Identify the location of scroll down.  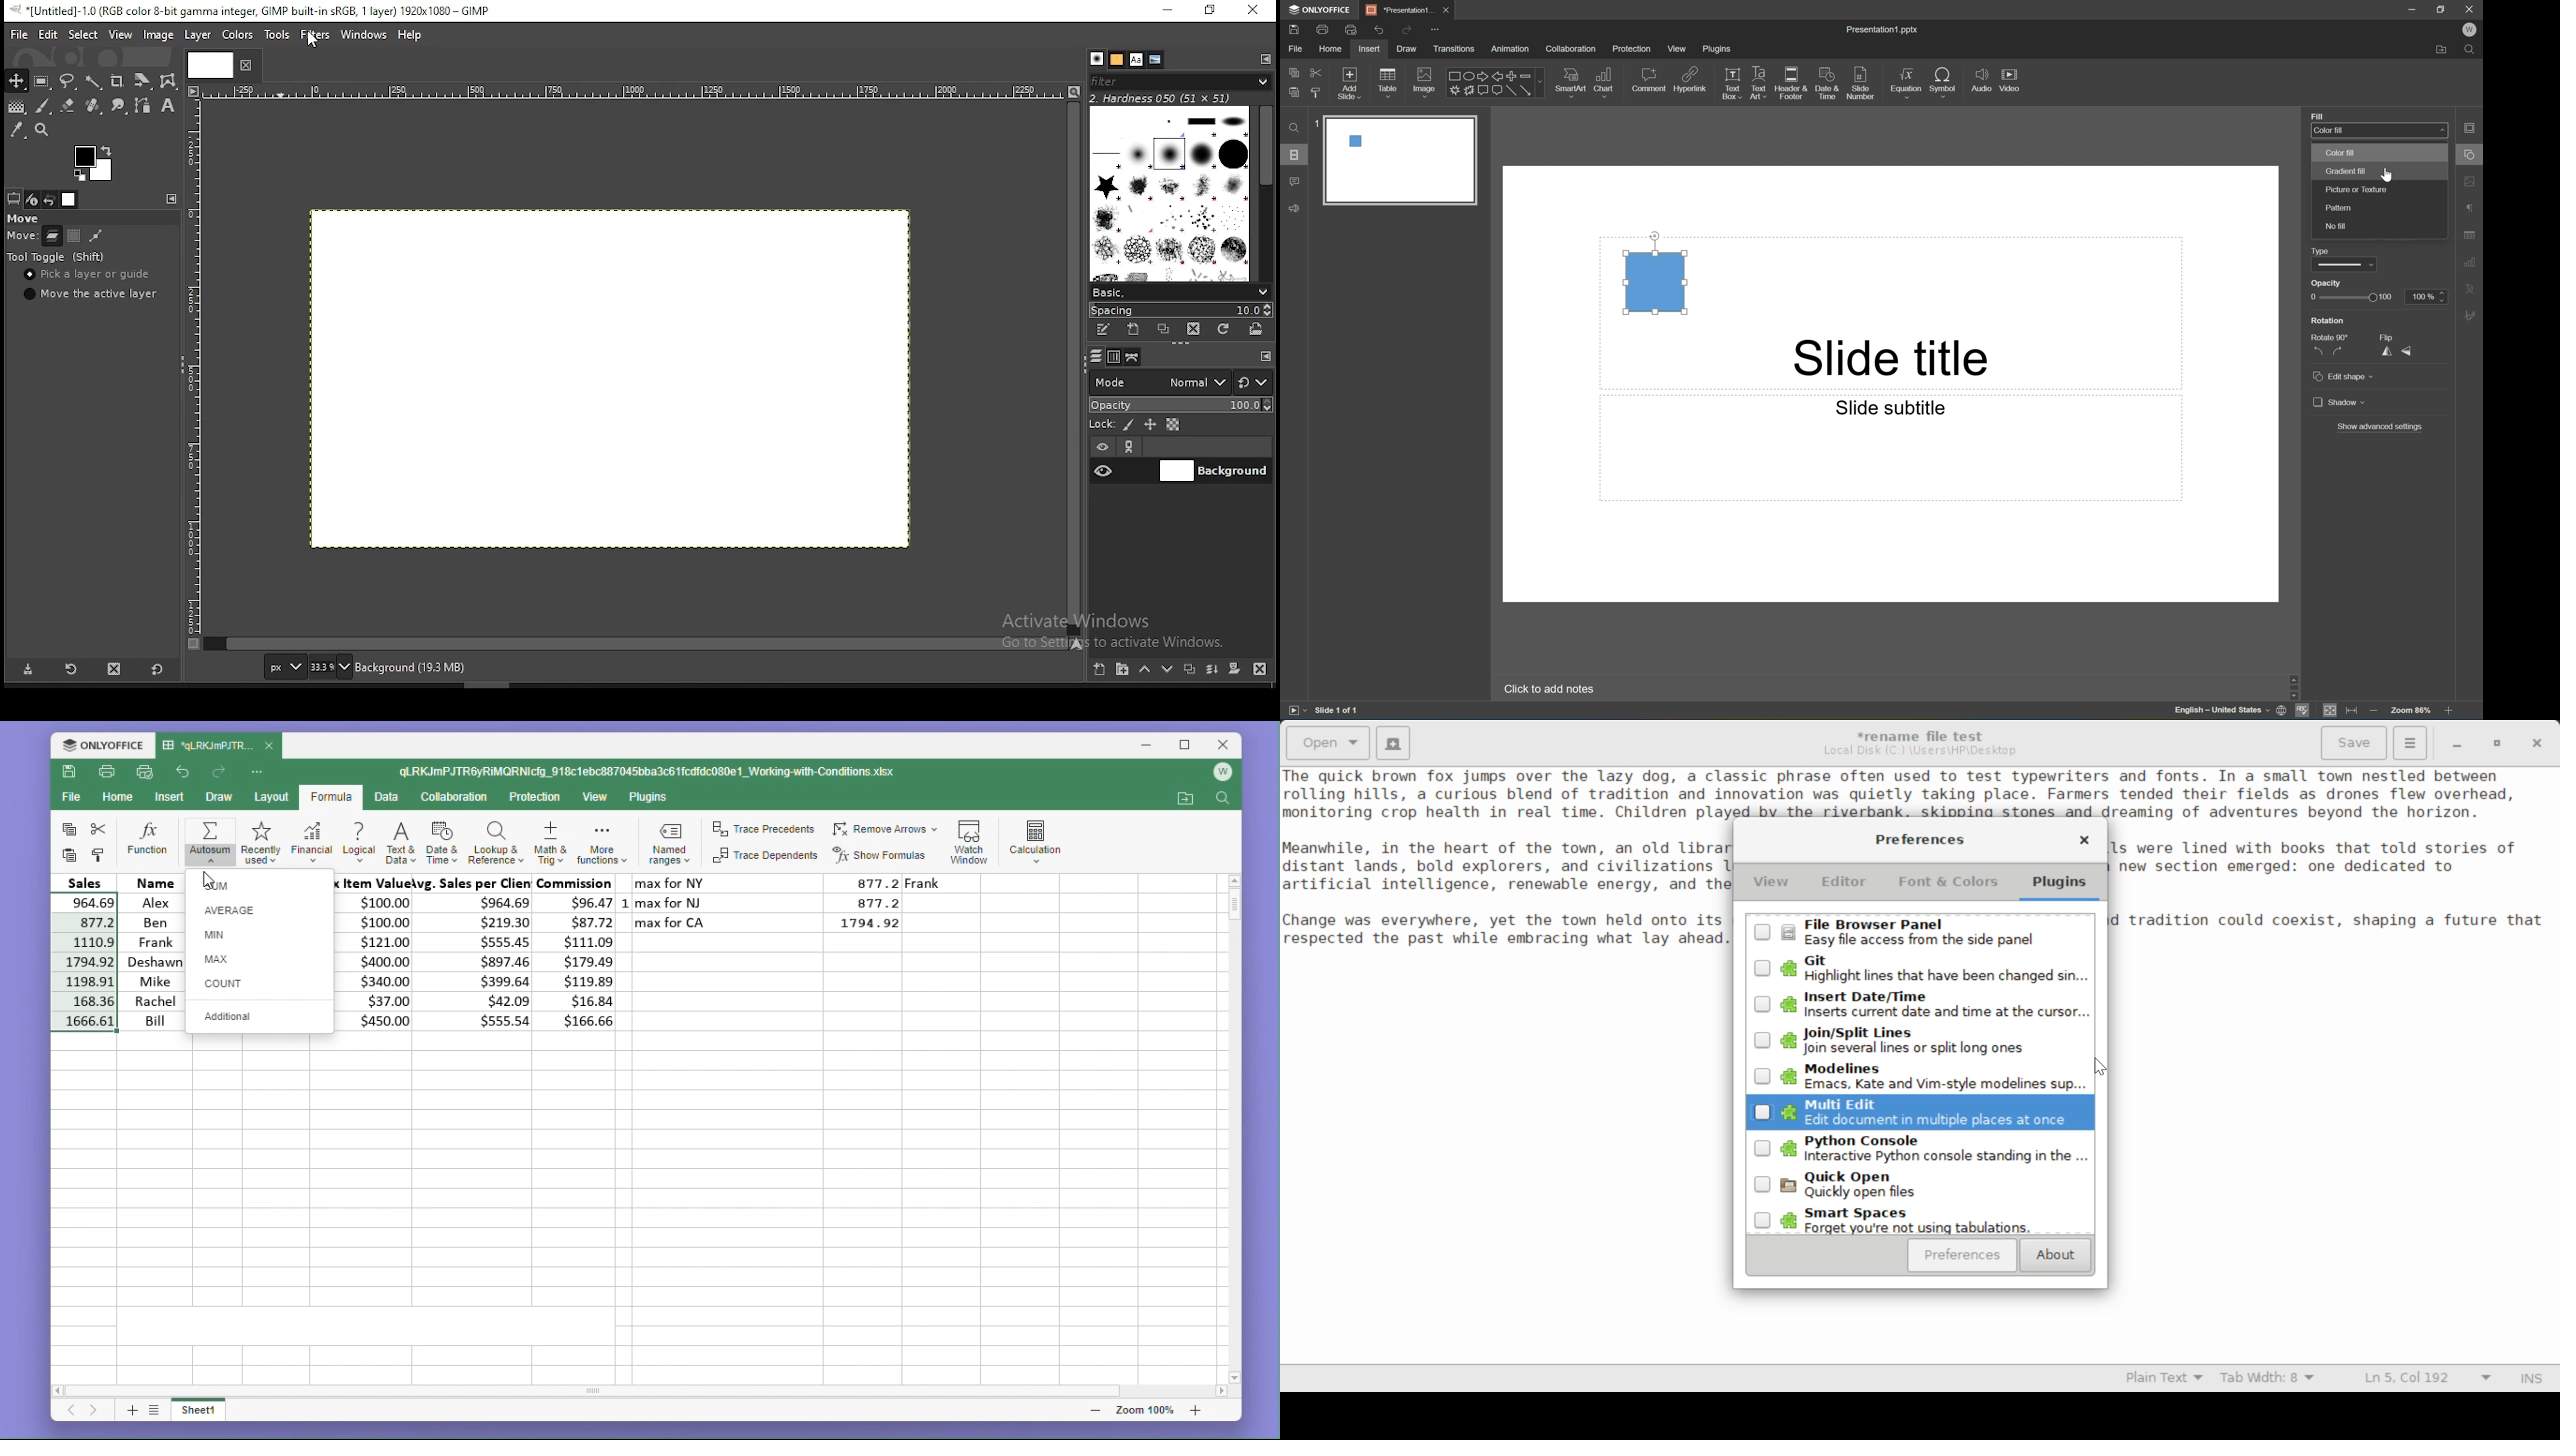
(1235, 1377).